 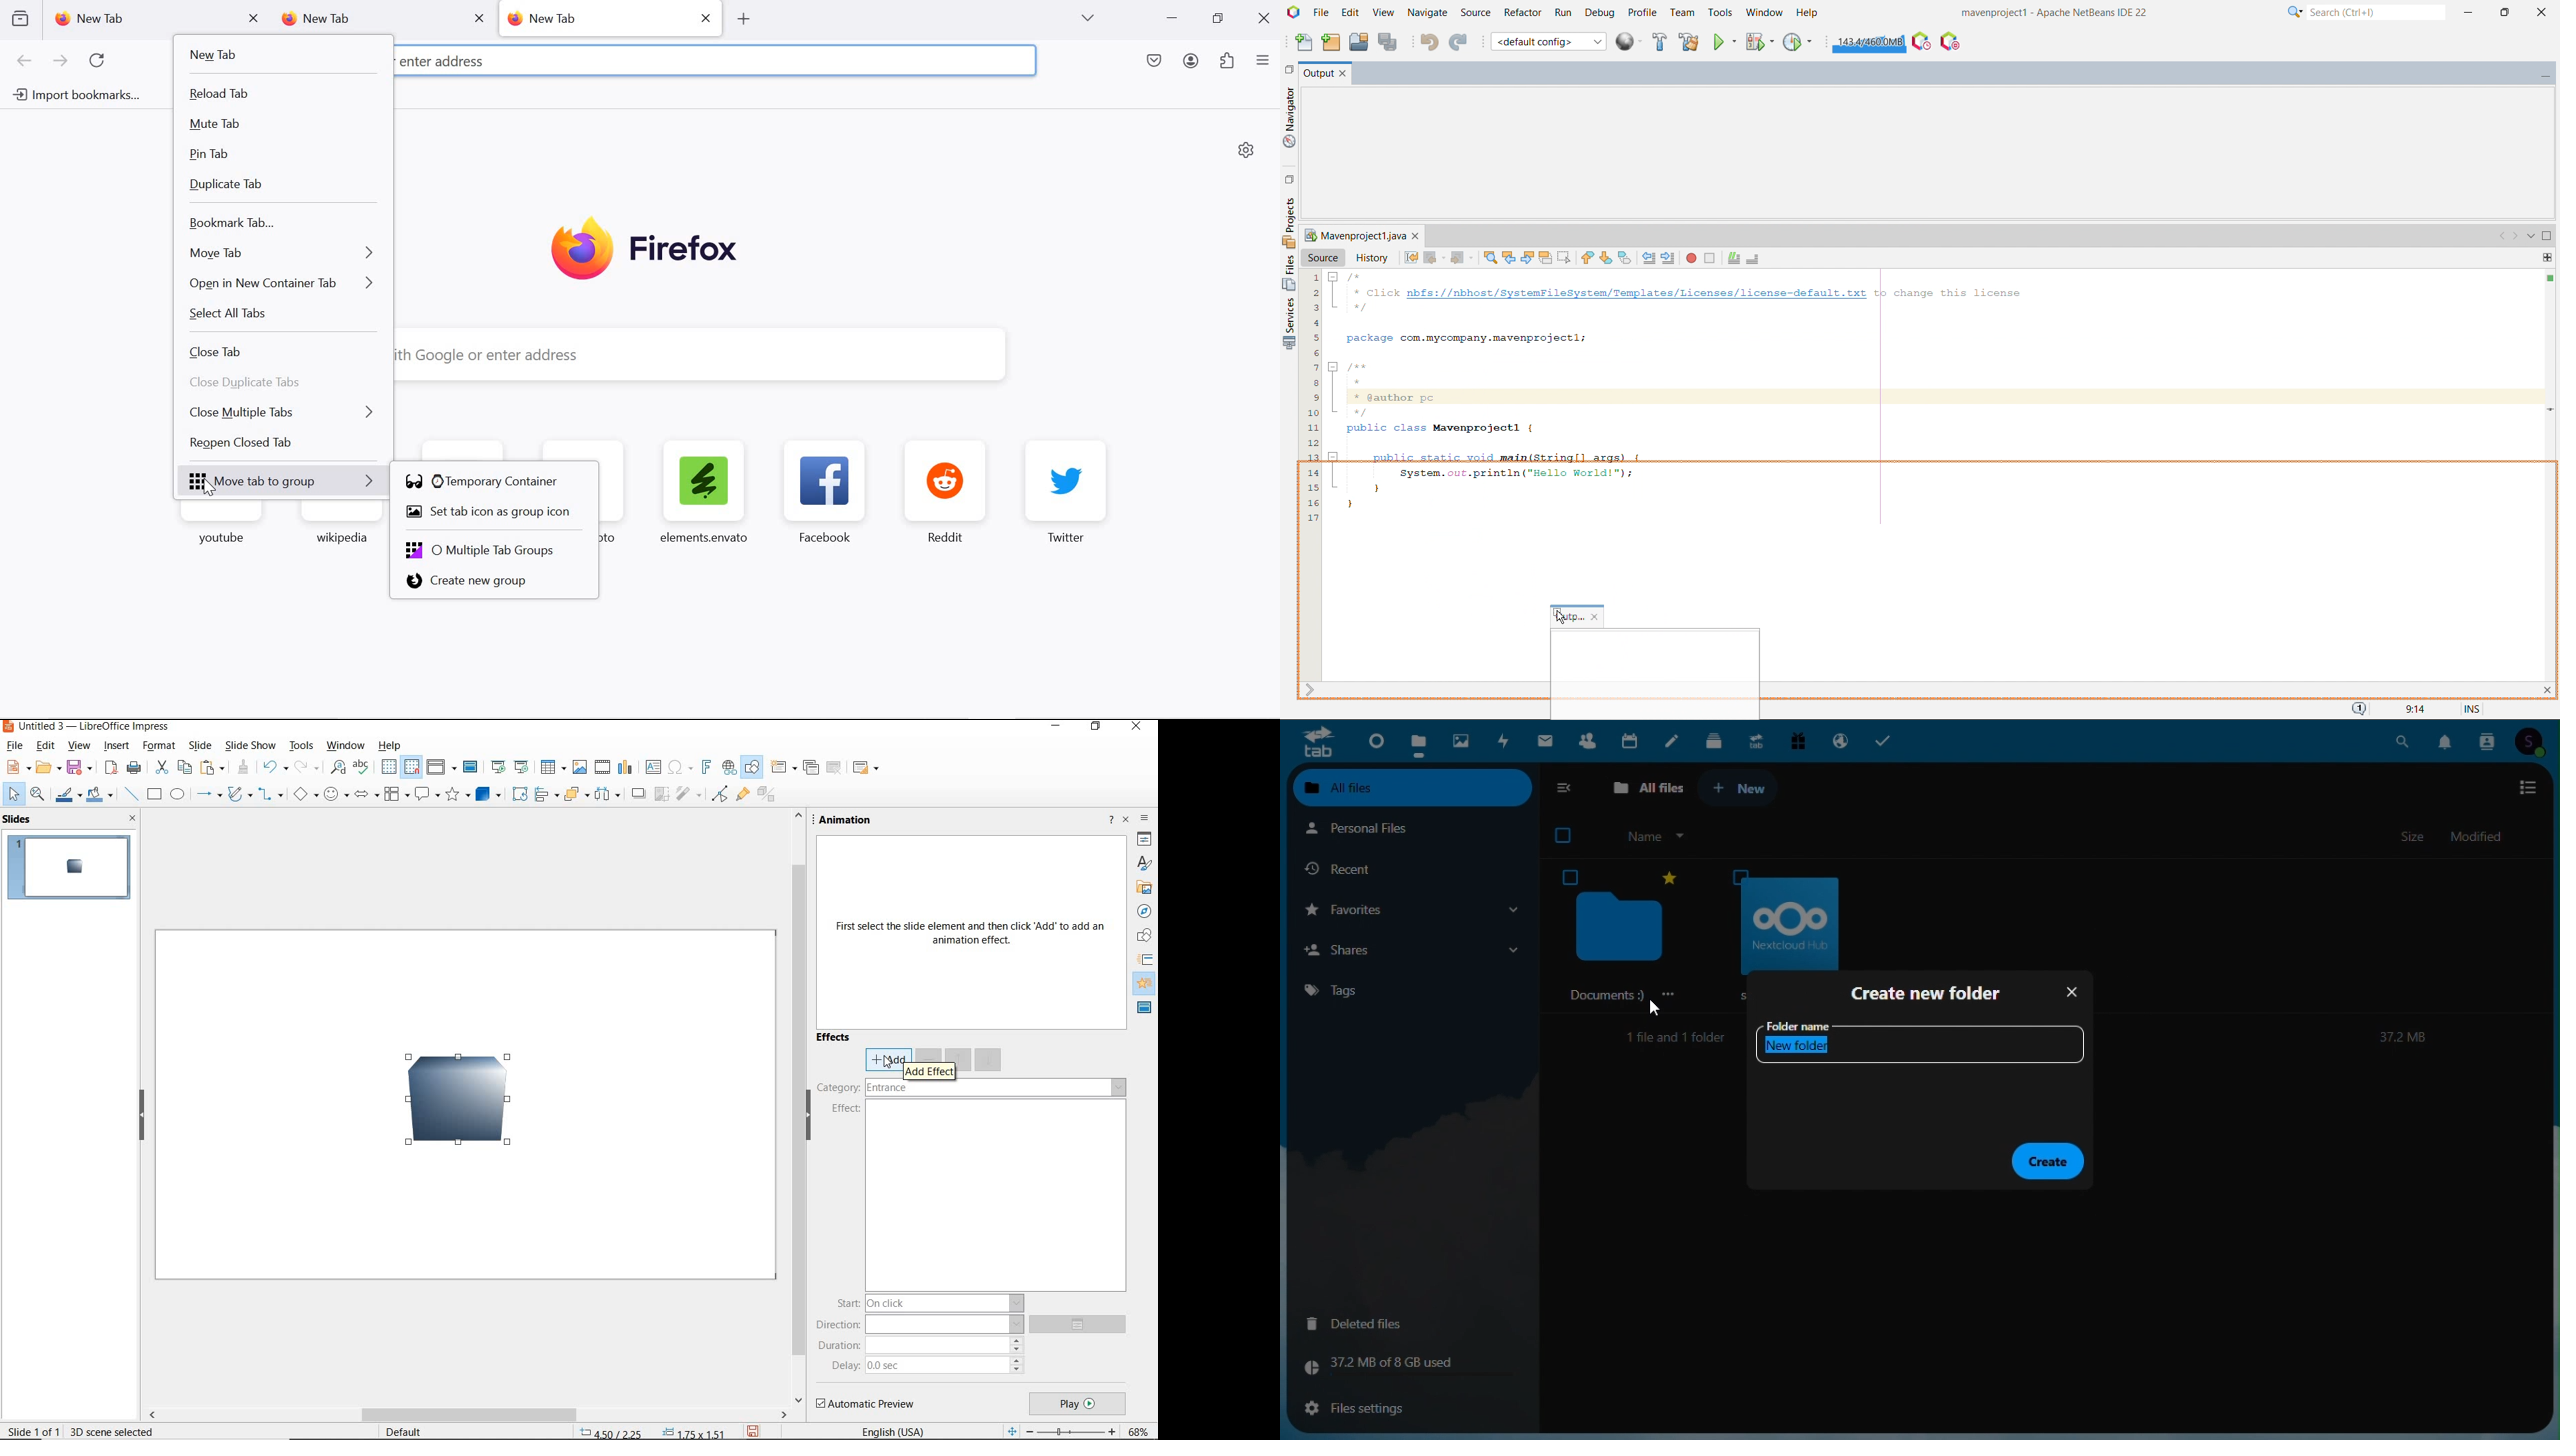 What do you see at coordinates (25, 62) in the screenshot?
I see `go back` at bounding box center [25, 62].